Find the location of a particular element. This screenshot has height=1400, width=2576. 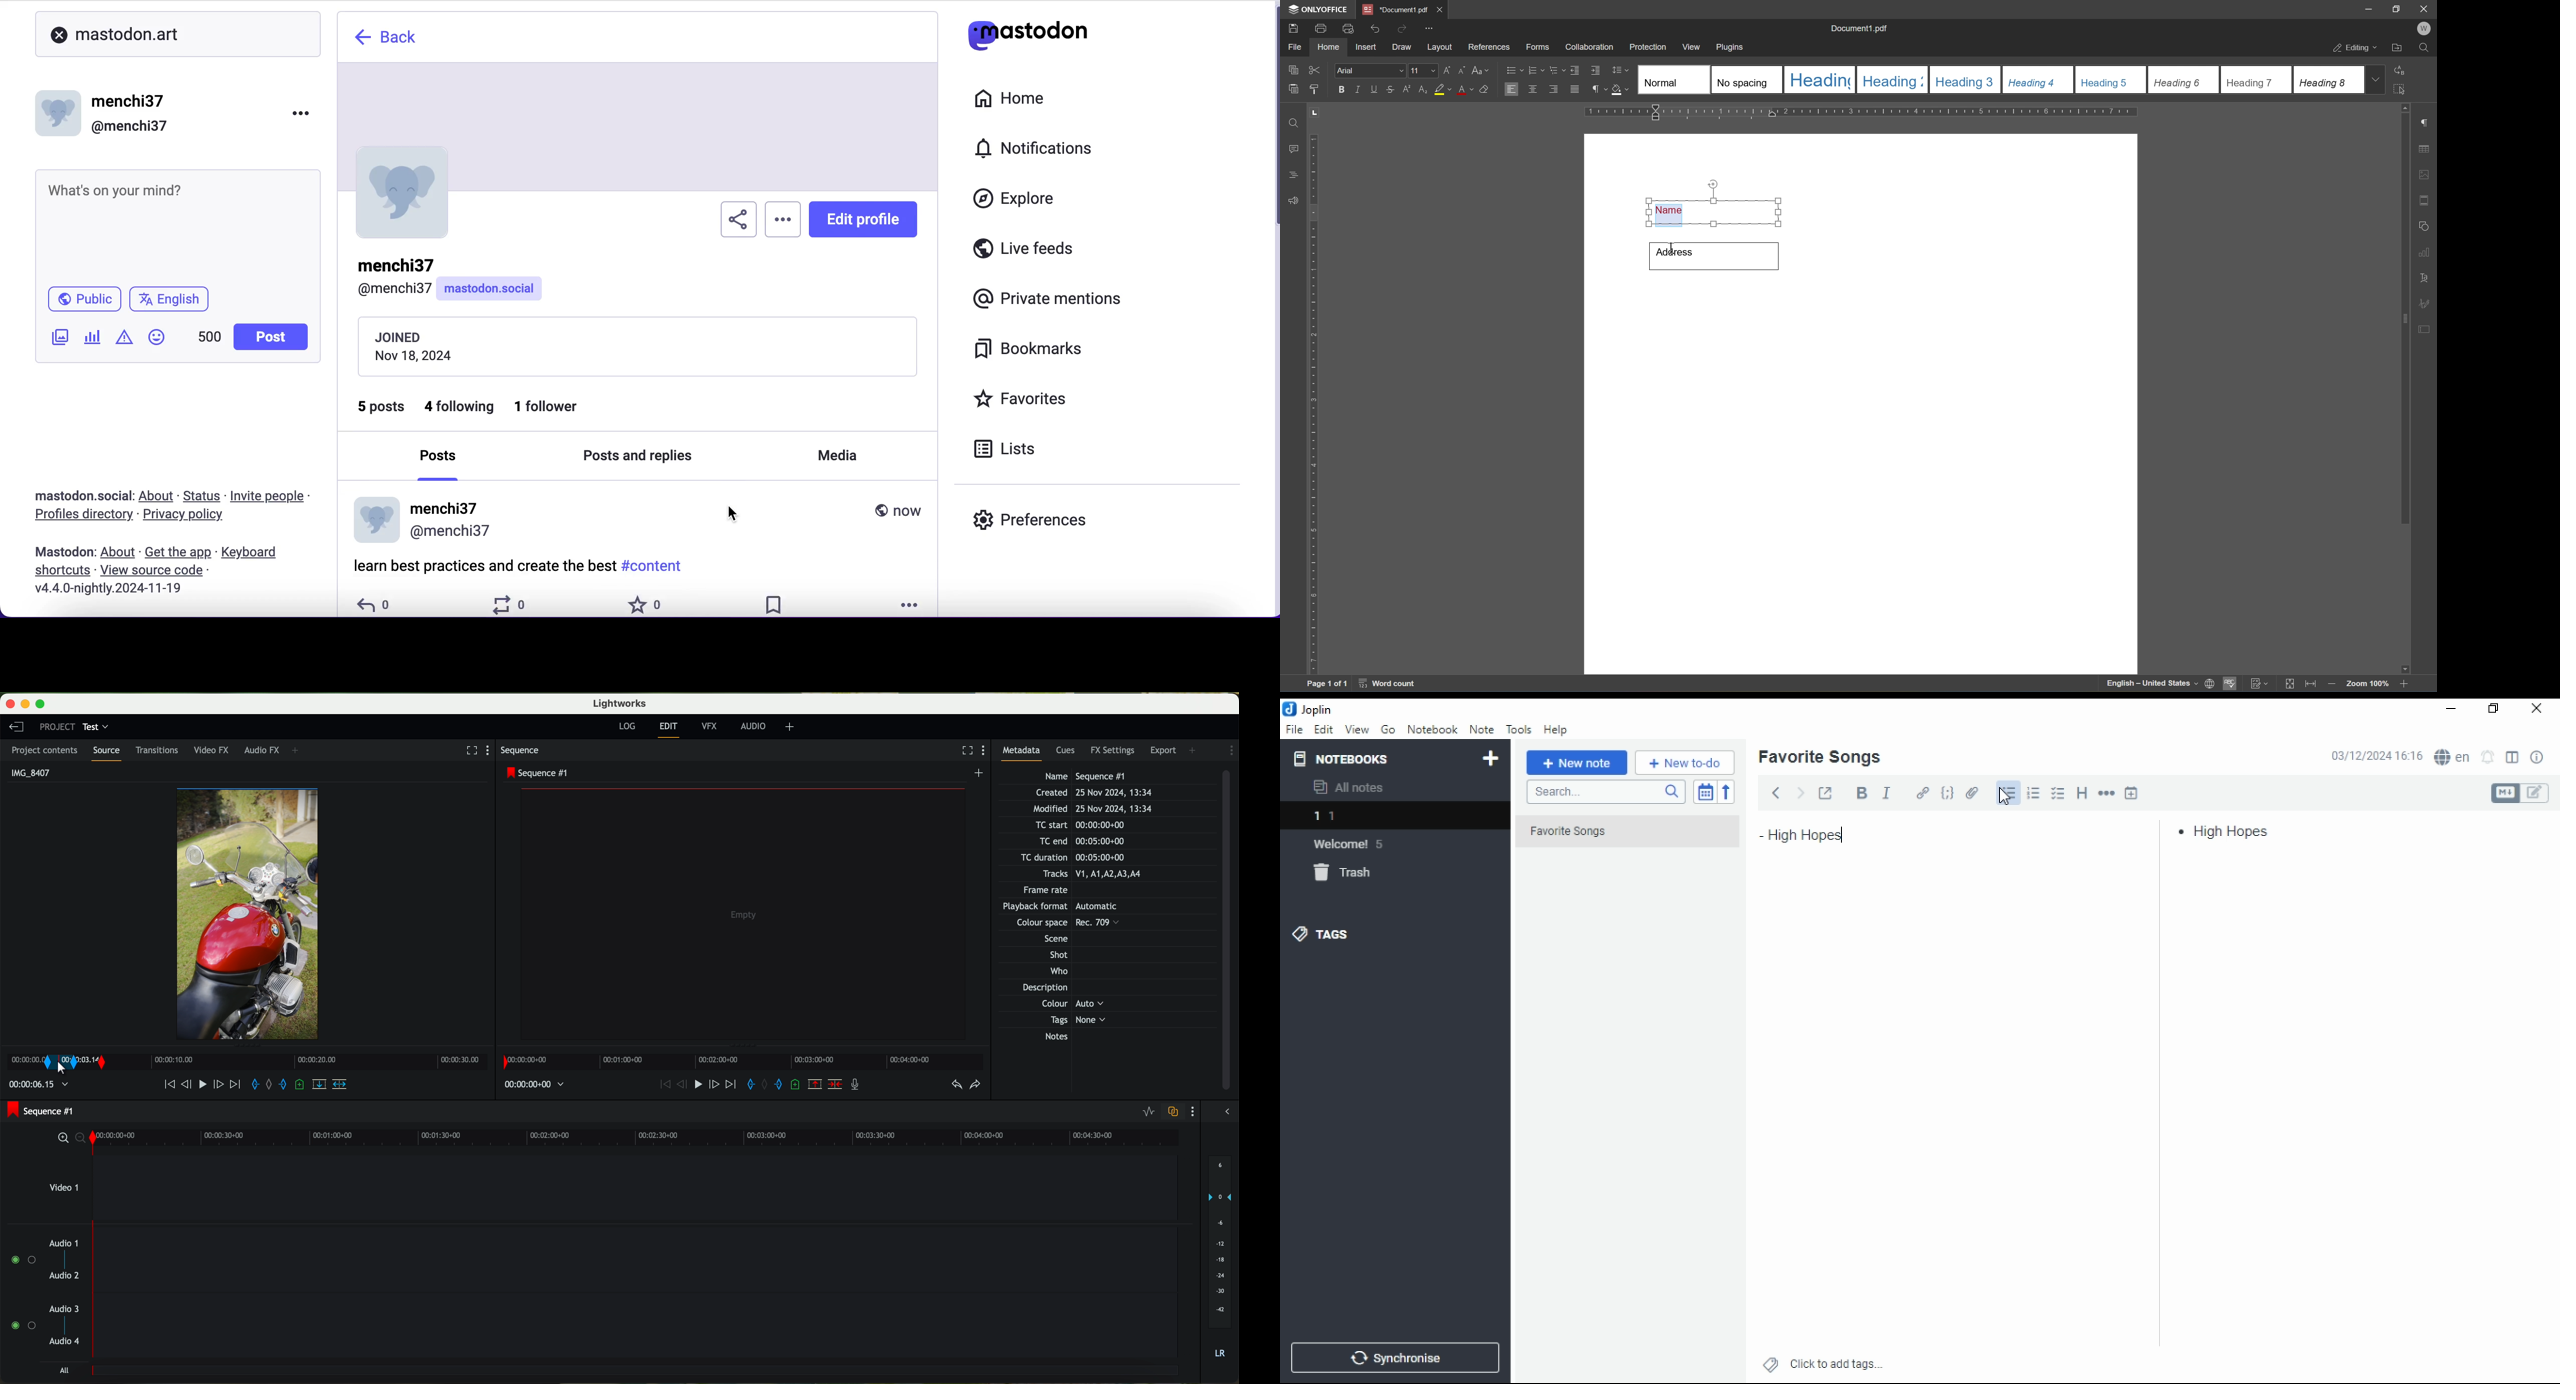

status is located at coordinates (202, 496).